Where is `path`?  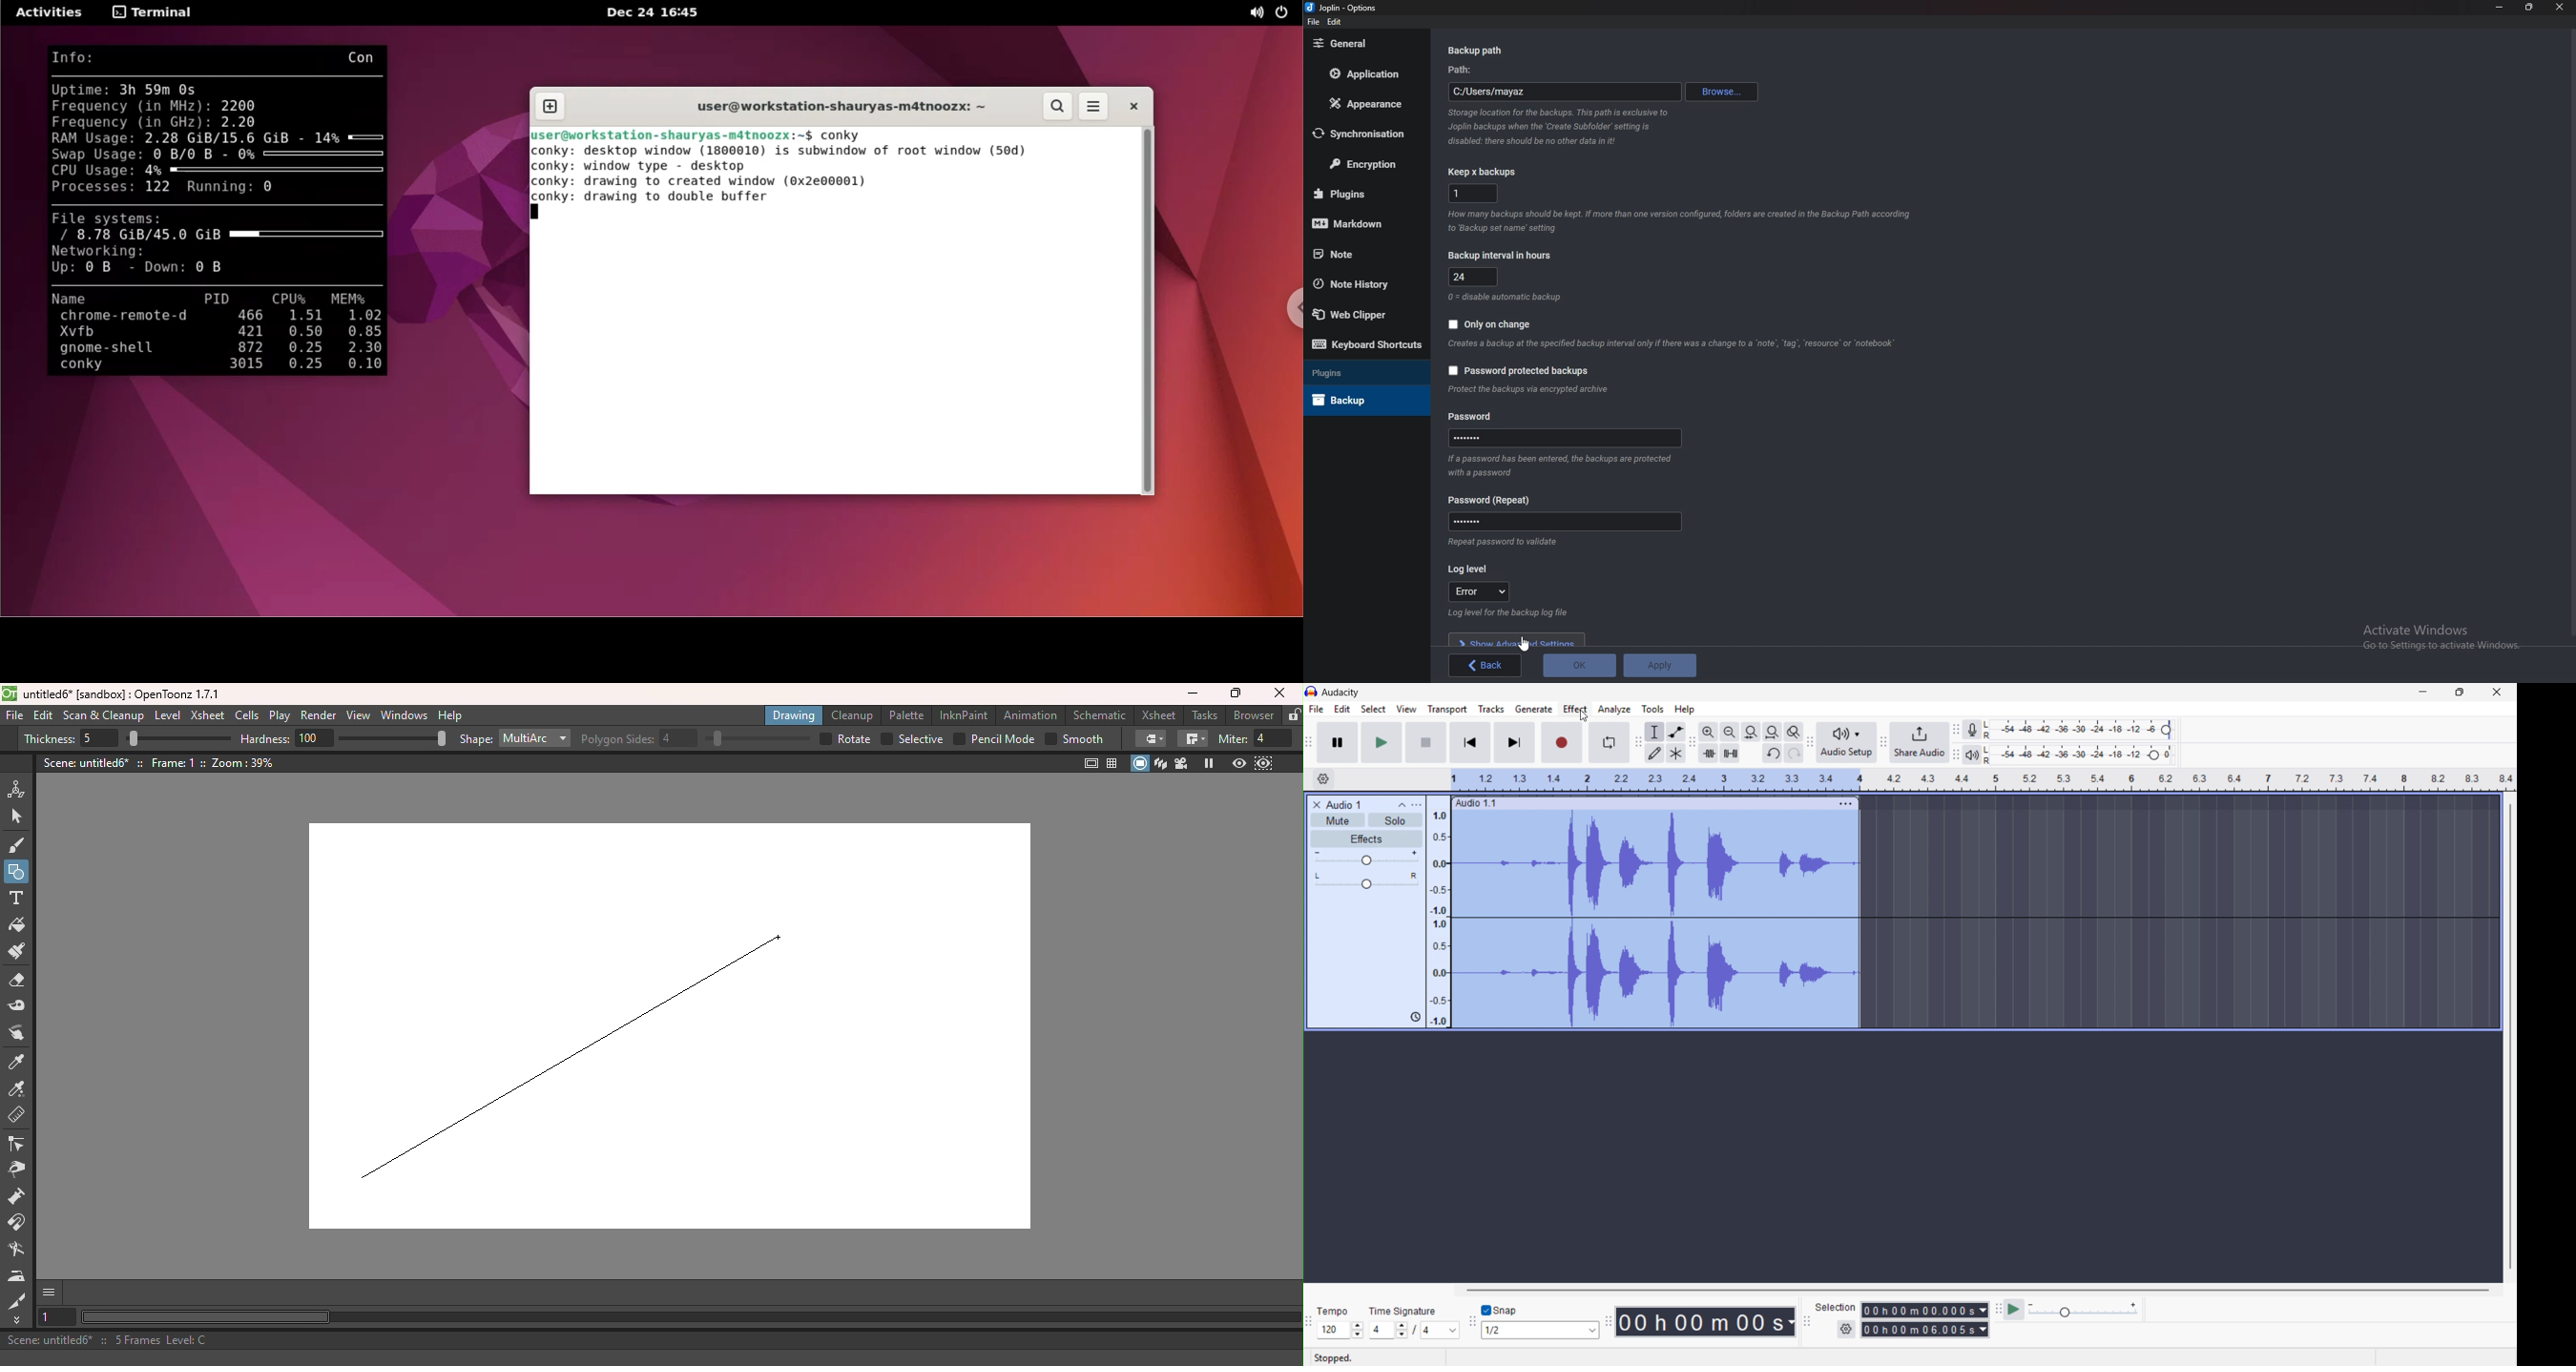
path is located at coordinates (1466, 71).